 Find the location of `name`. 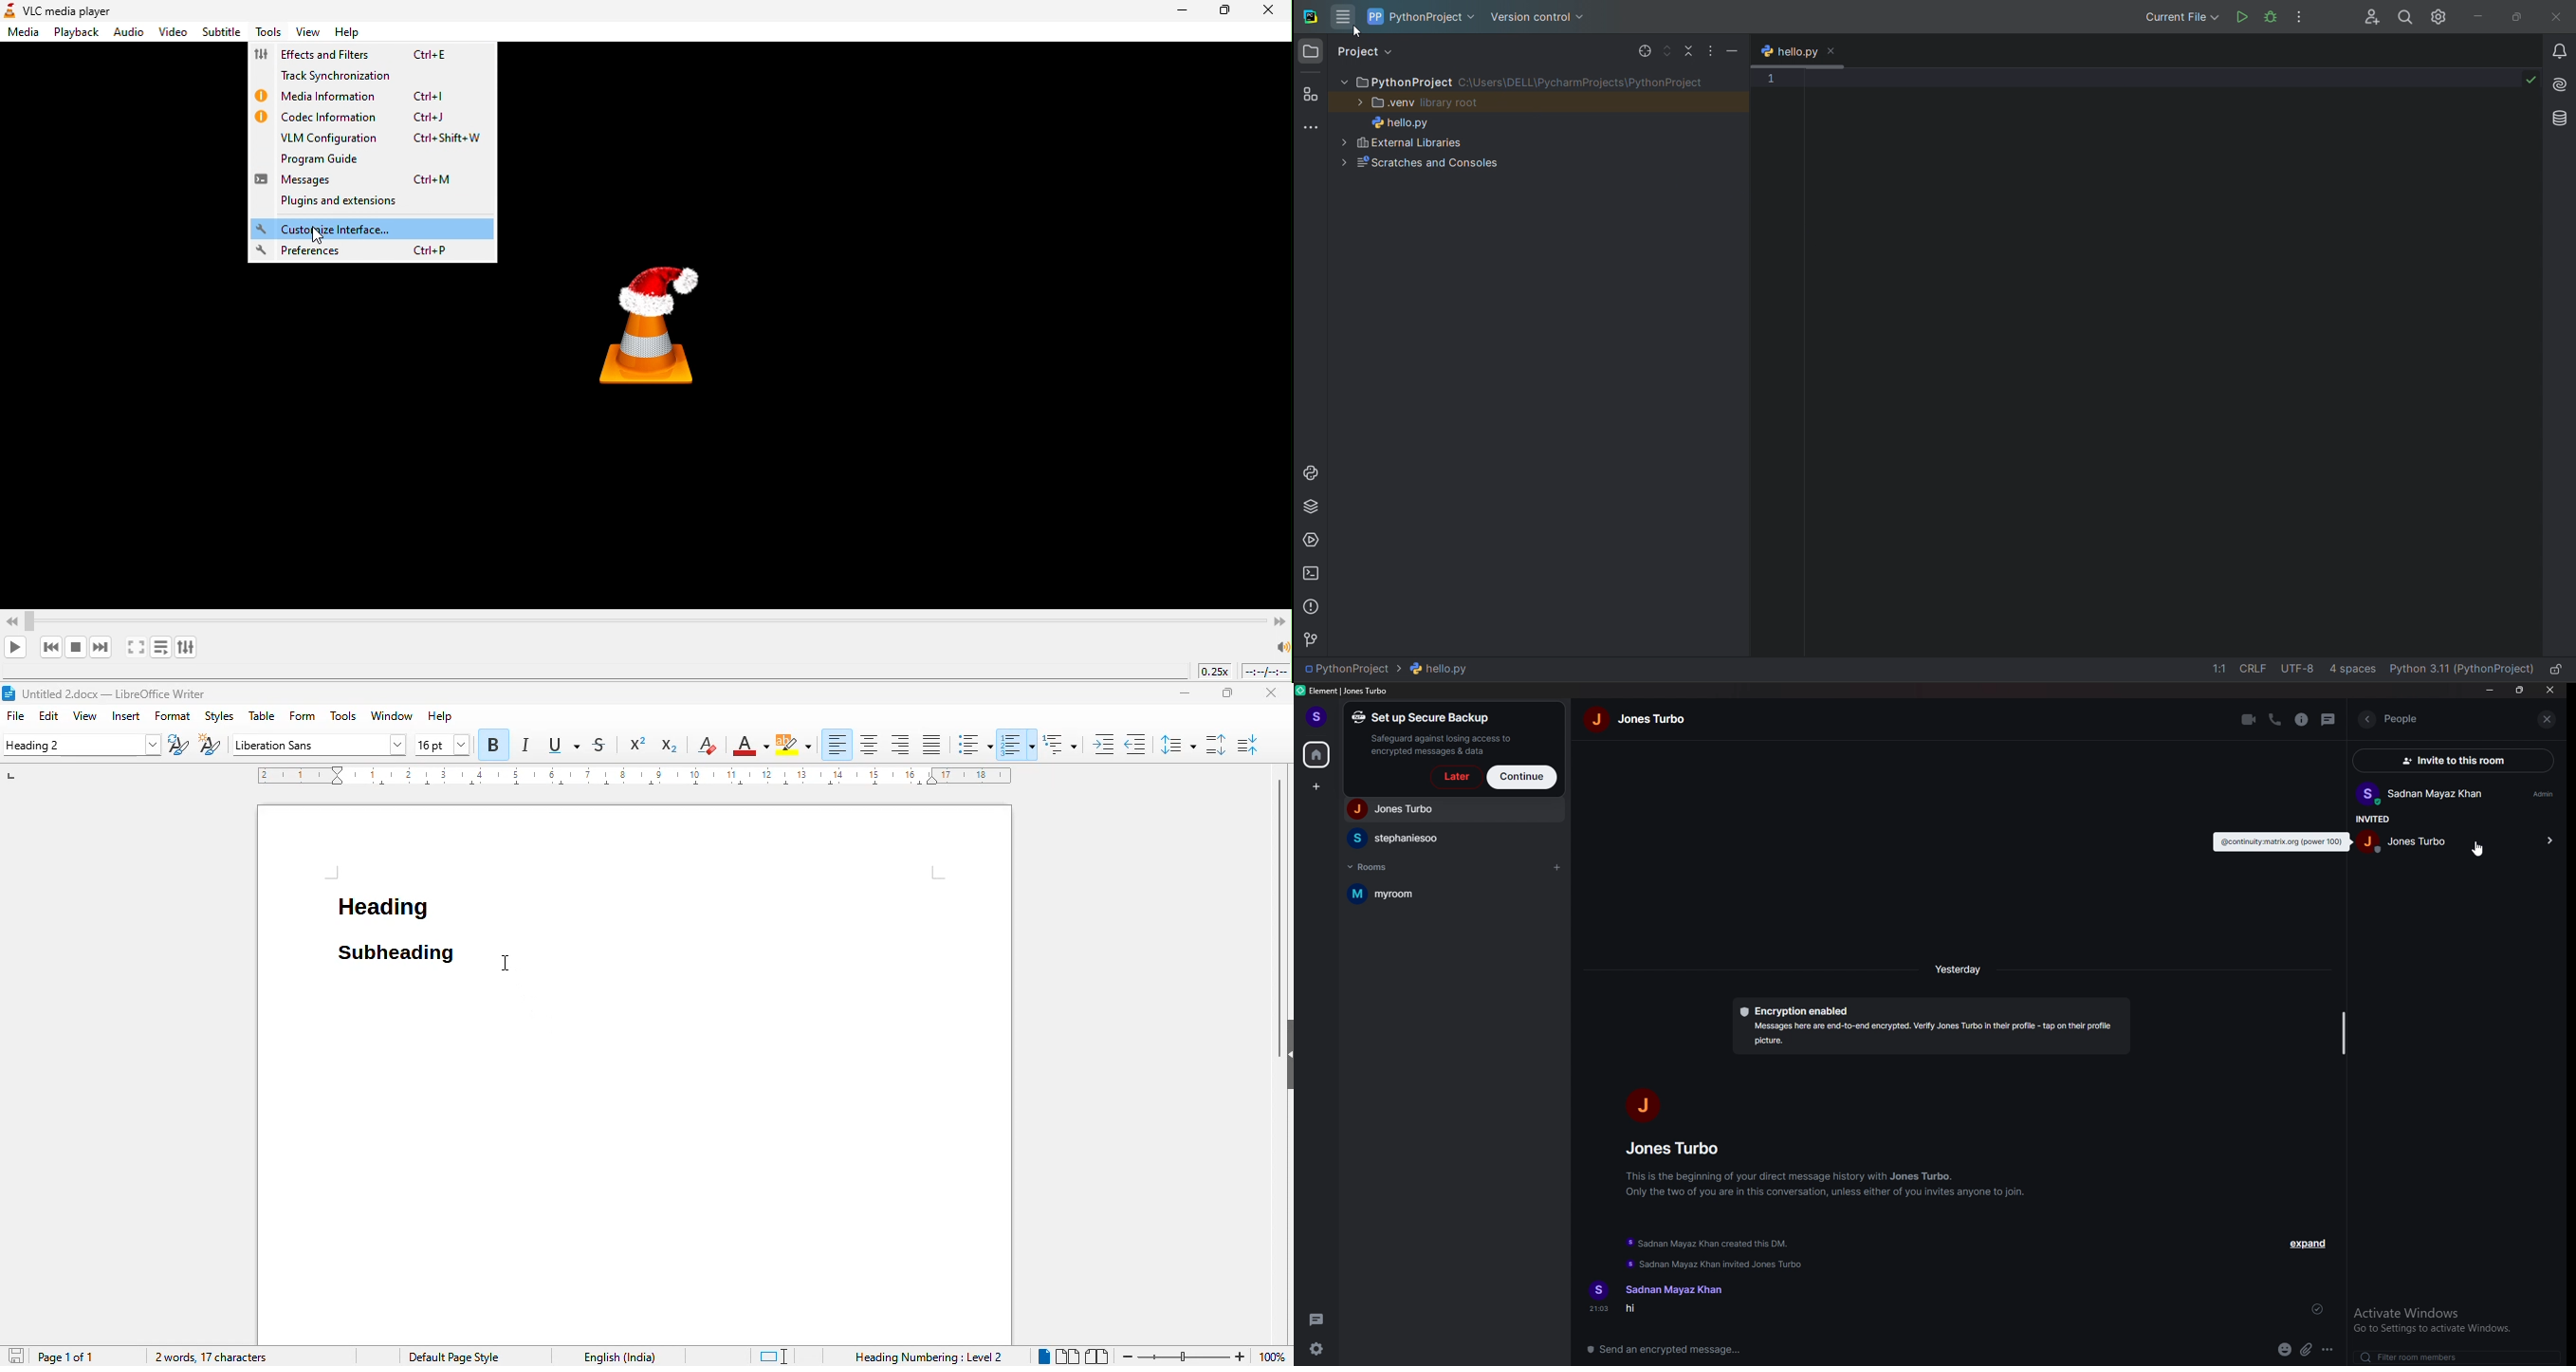

name is located at coordinates (1638, 718).